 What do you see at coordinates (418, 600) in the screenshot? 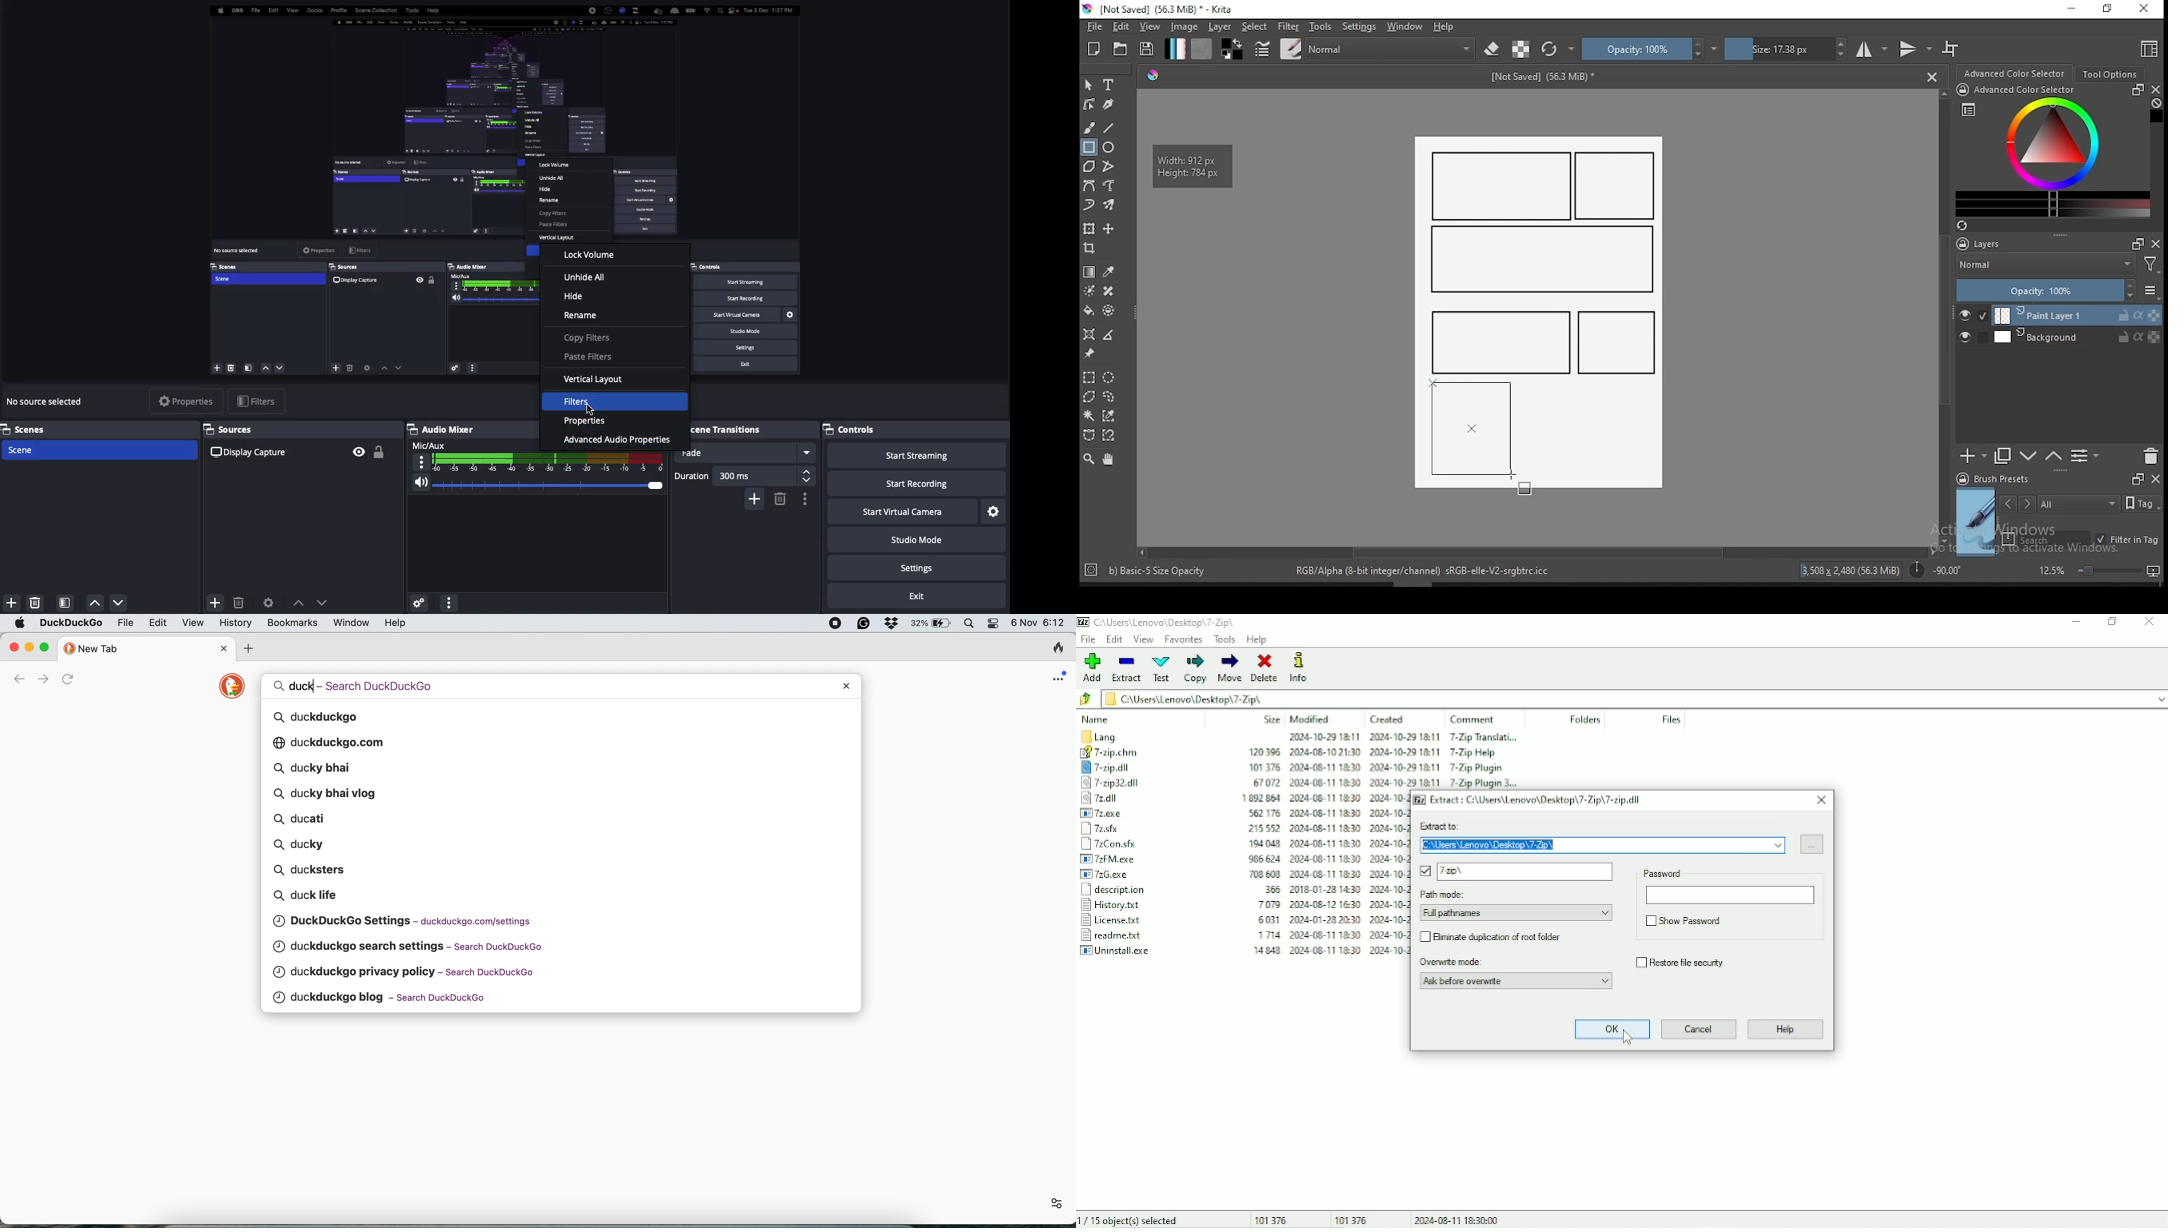
I see `Settings` at bounding box center [418, 600].